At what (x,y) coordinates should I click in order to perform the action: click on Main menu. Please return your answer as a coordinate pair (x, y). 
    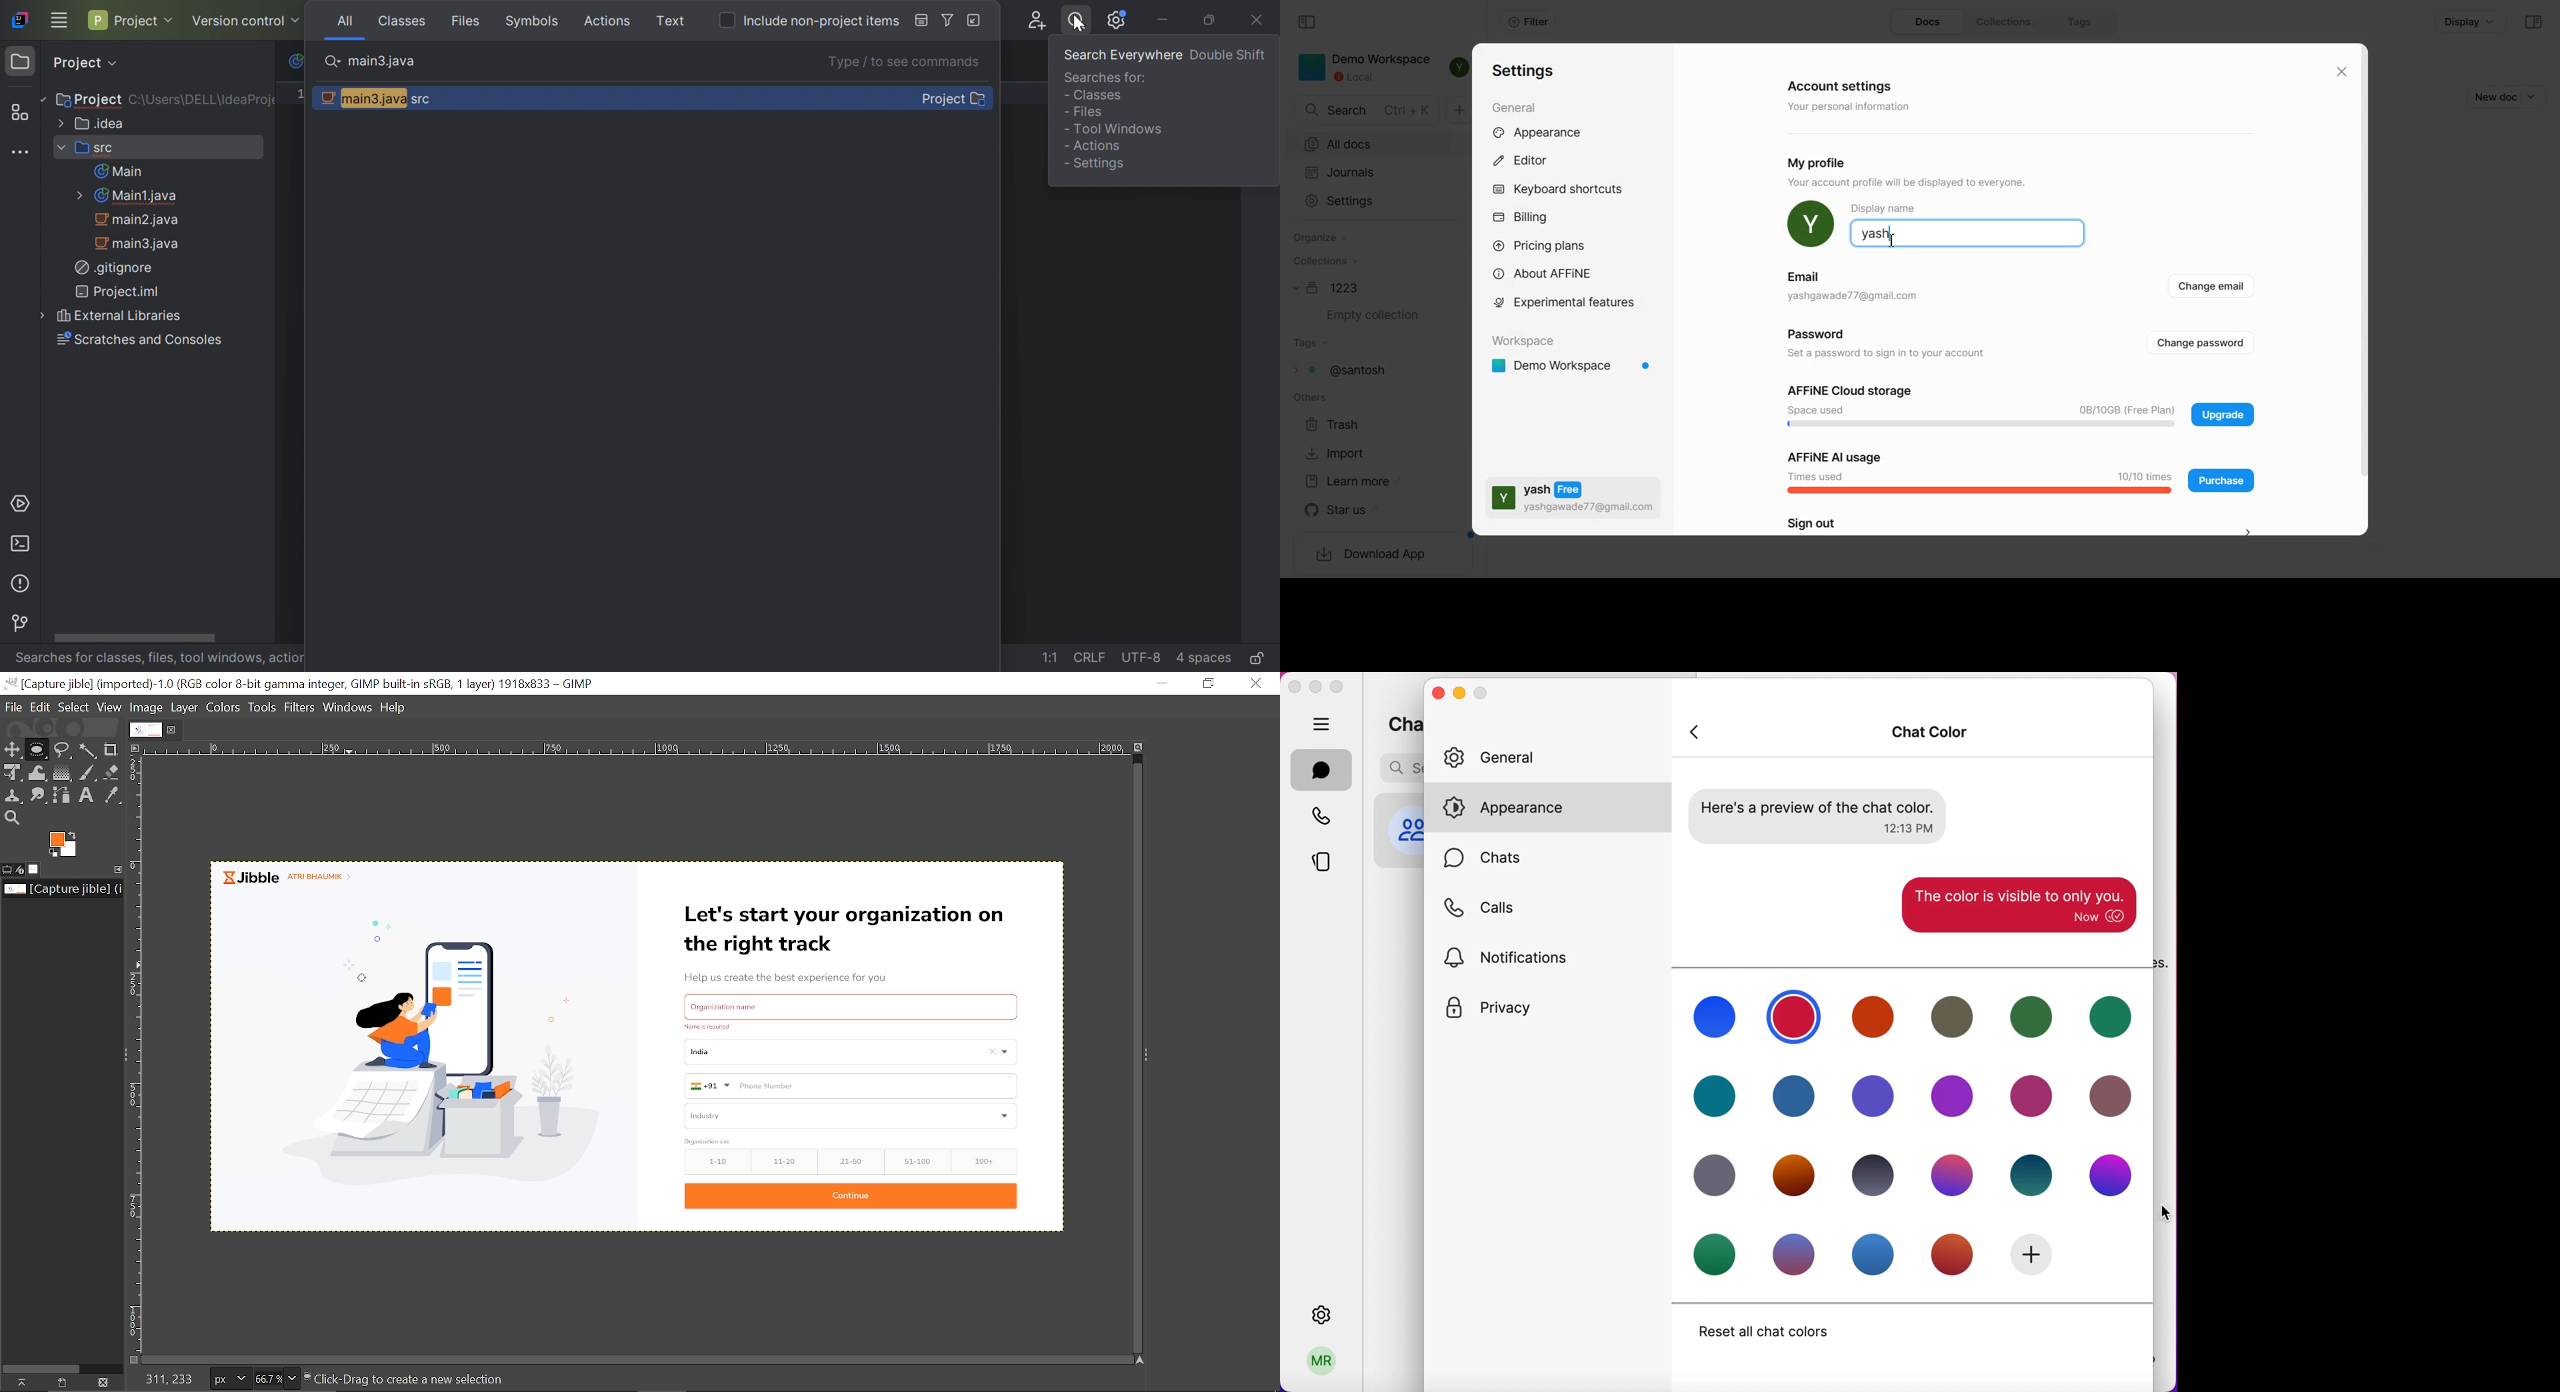
    Looking at the image, I should click on (58, 21).